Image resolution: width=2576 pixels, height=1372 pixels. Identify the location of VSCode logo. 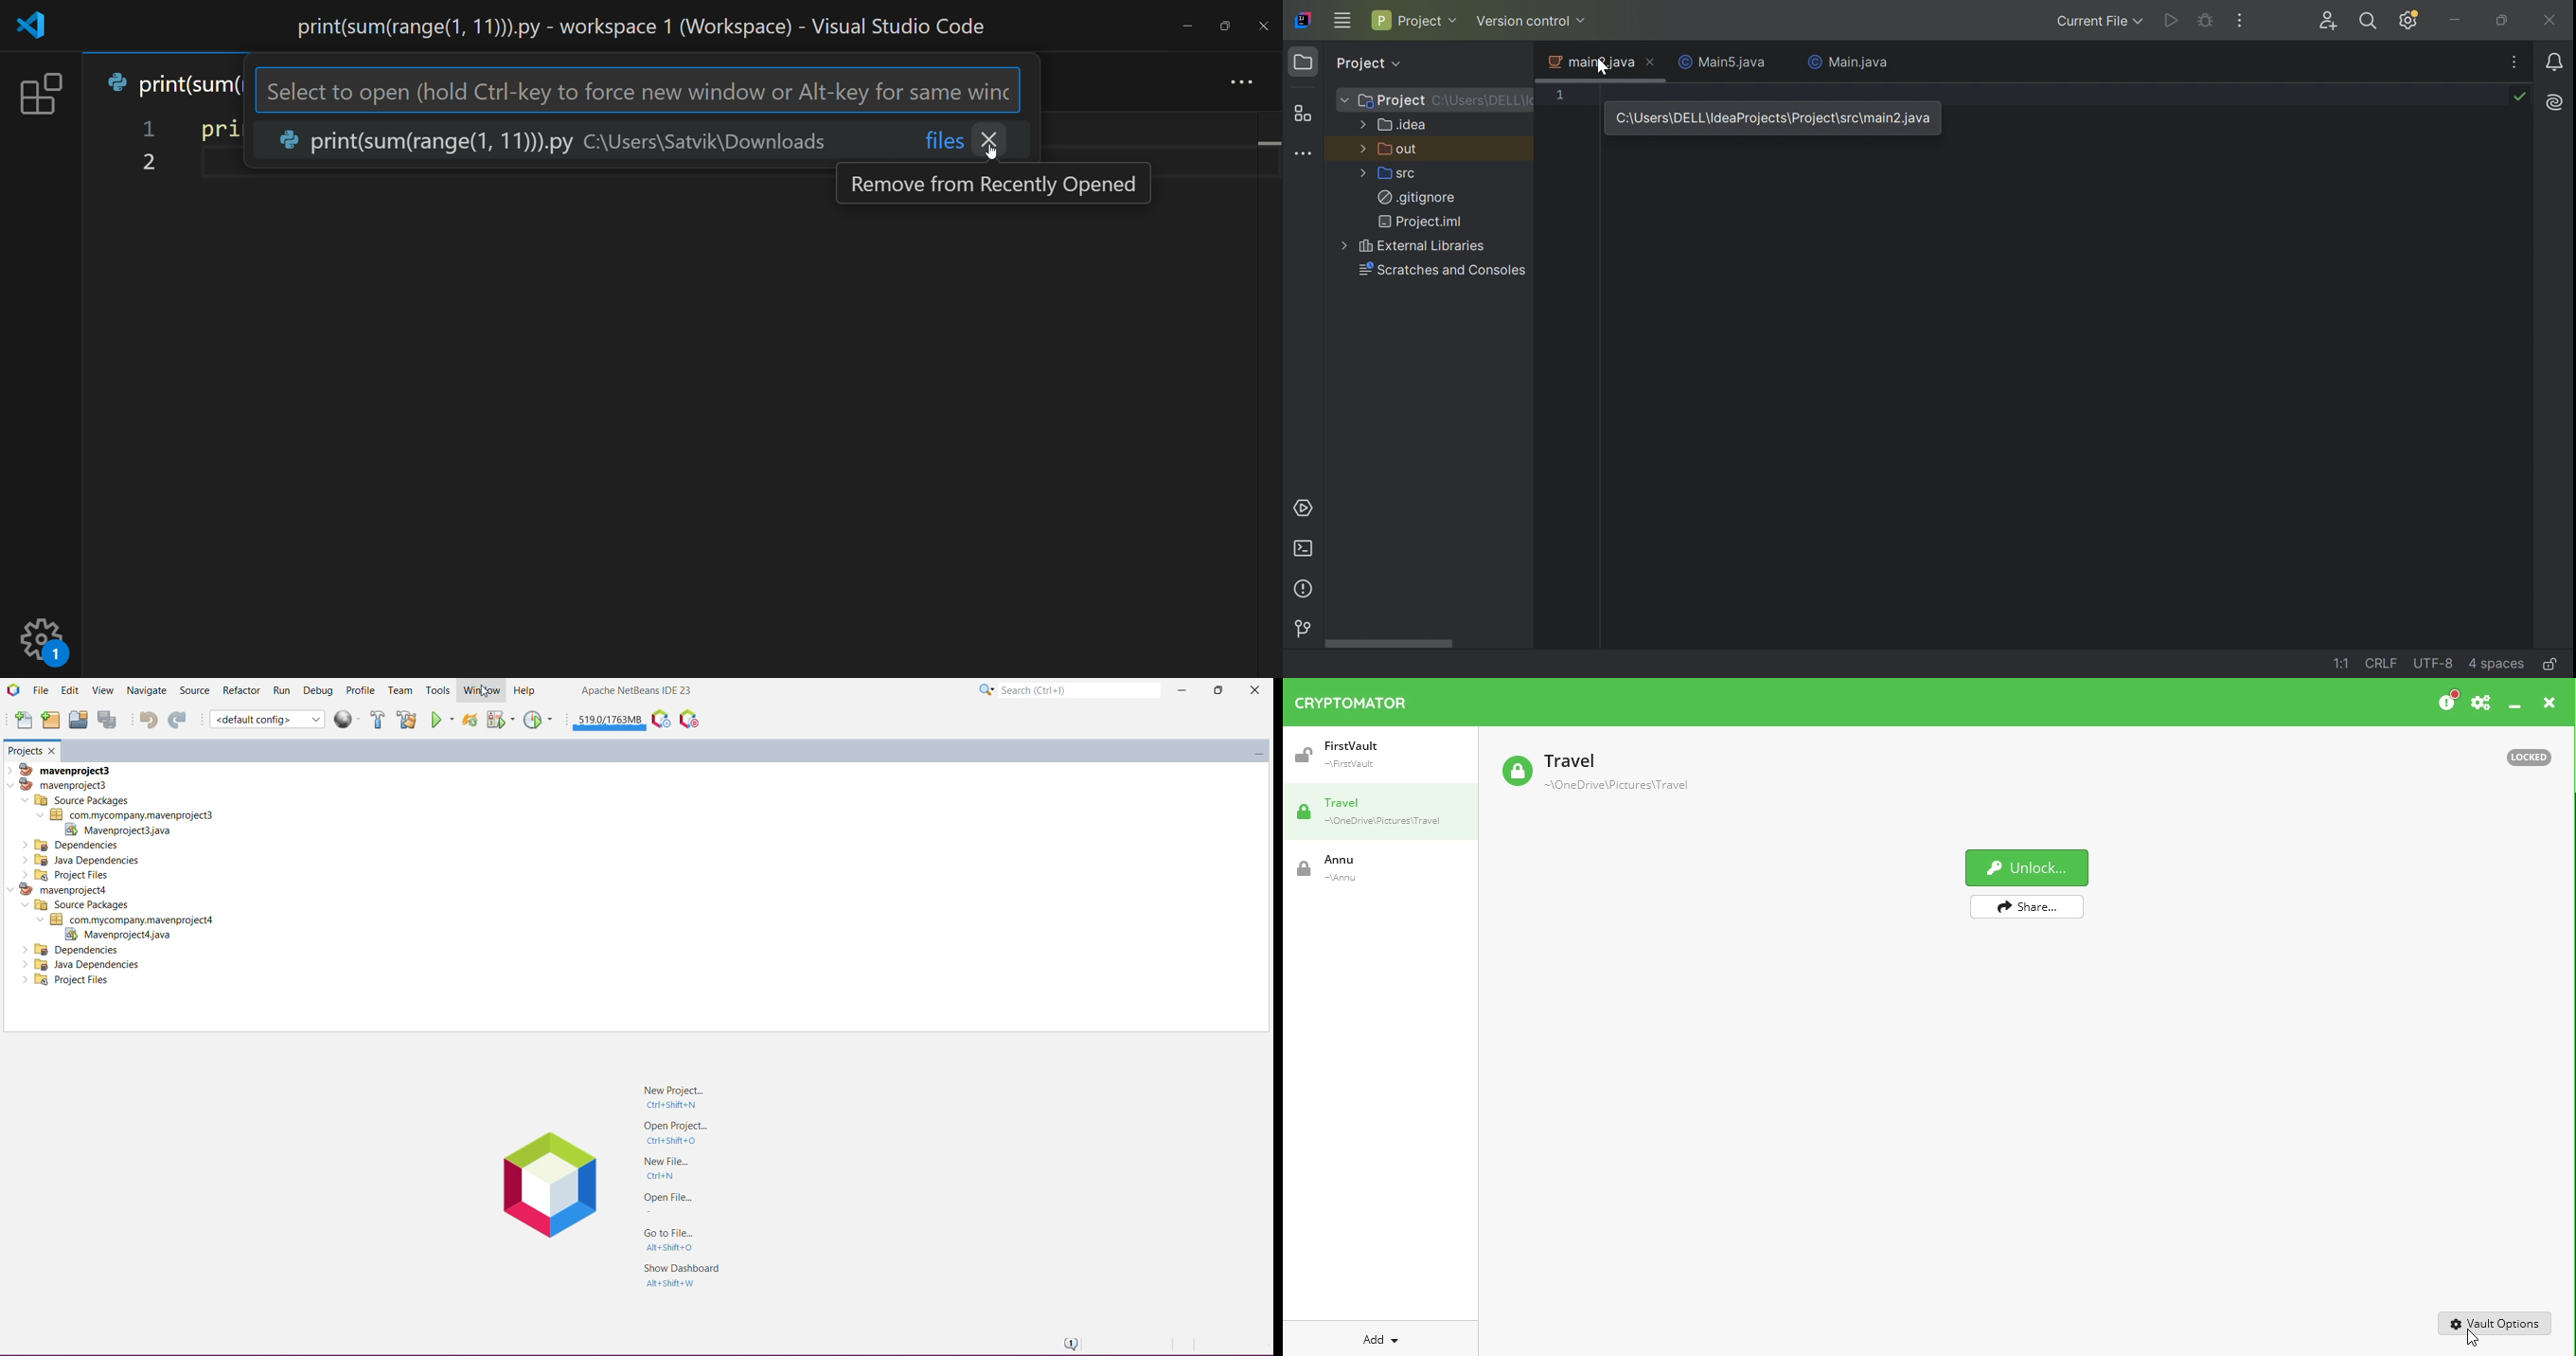
(35, 25).